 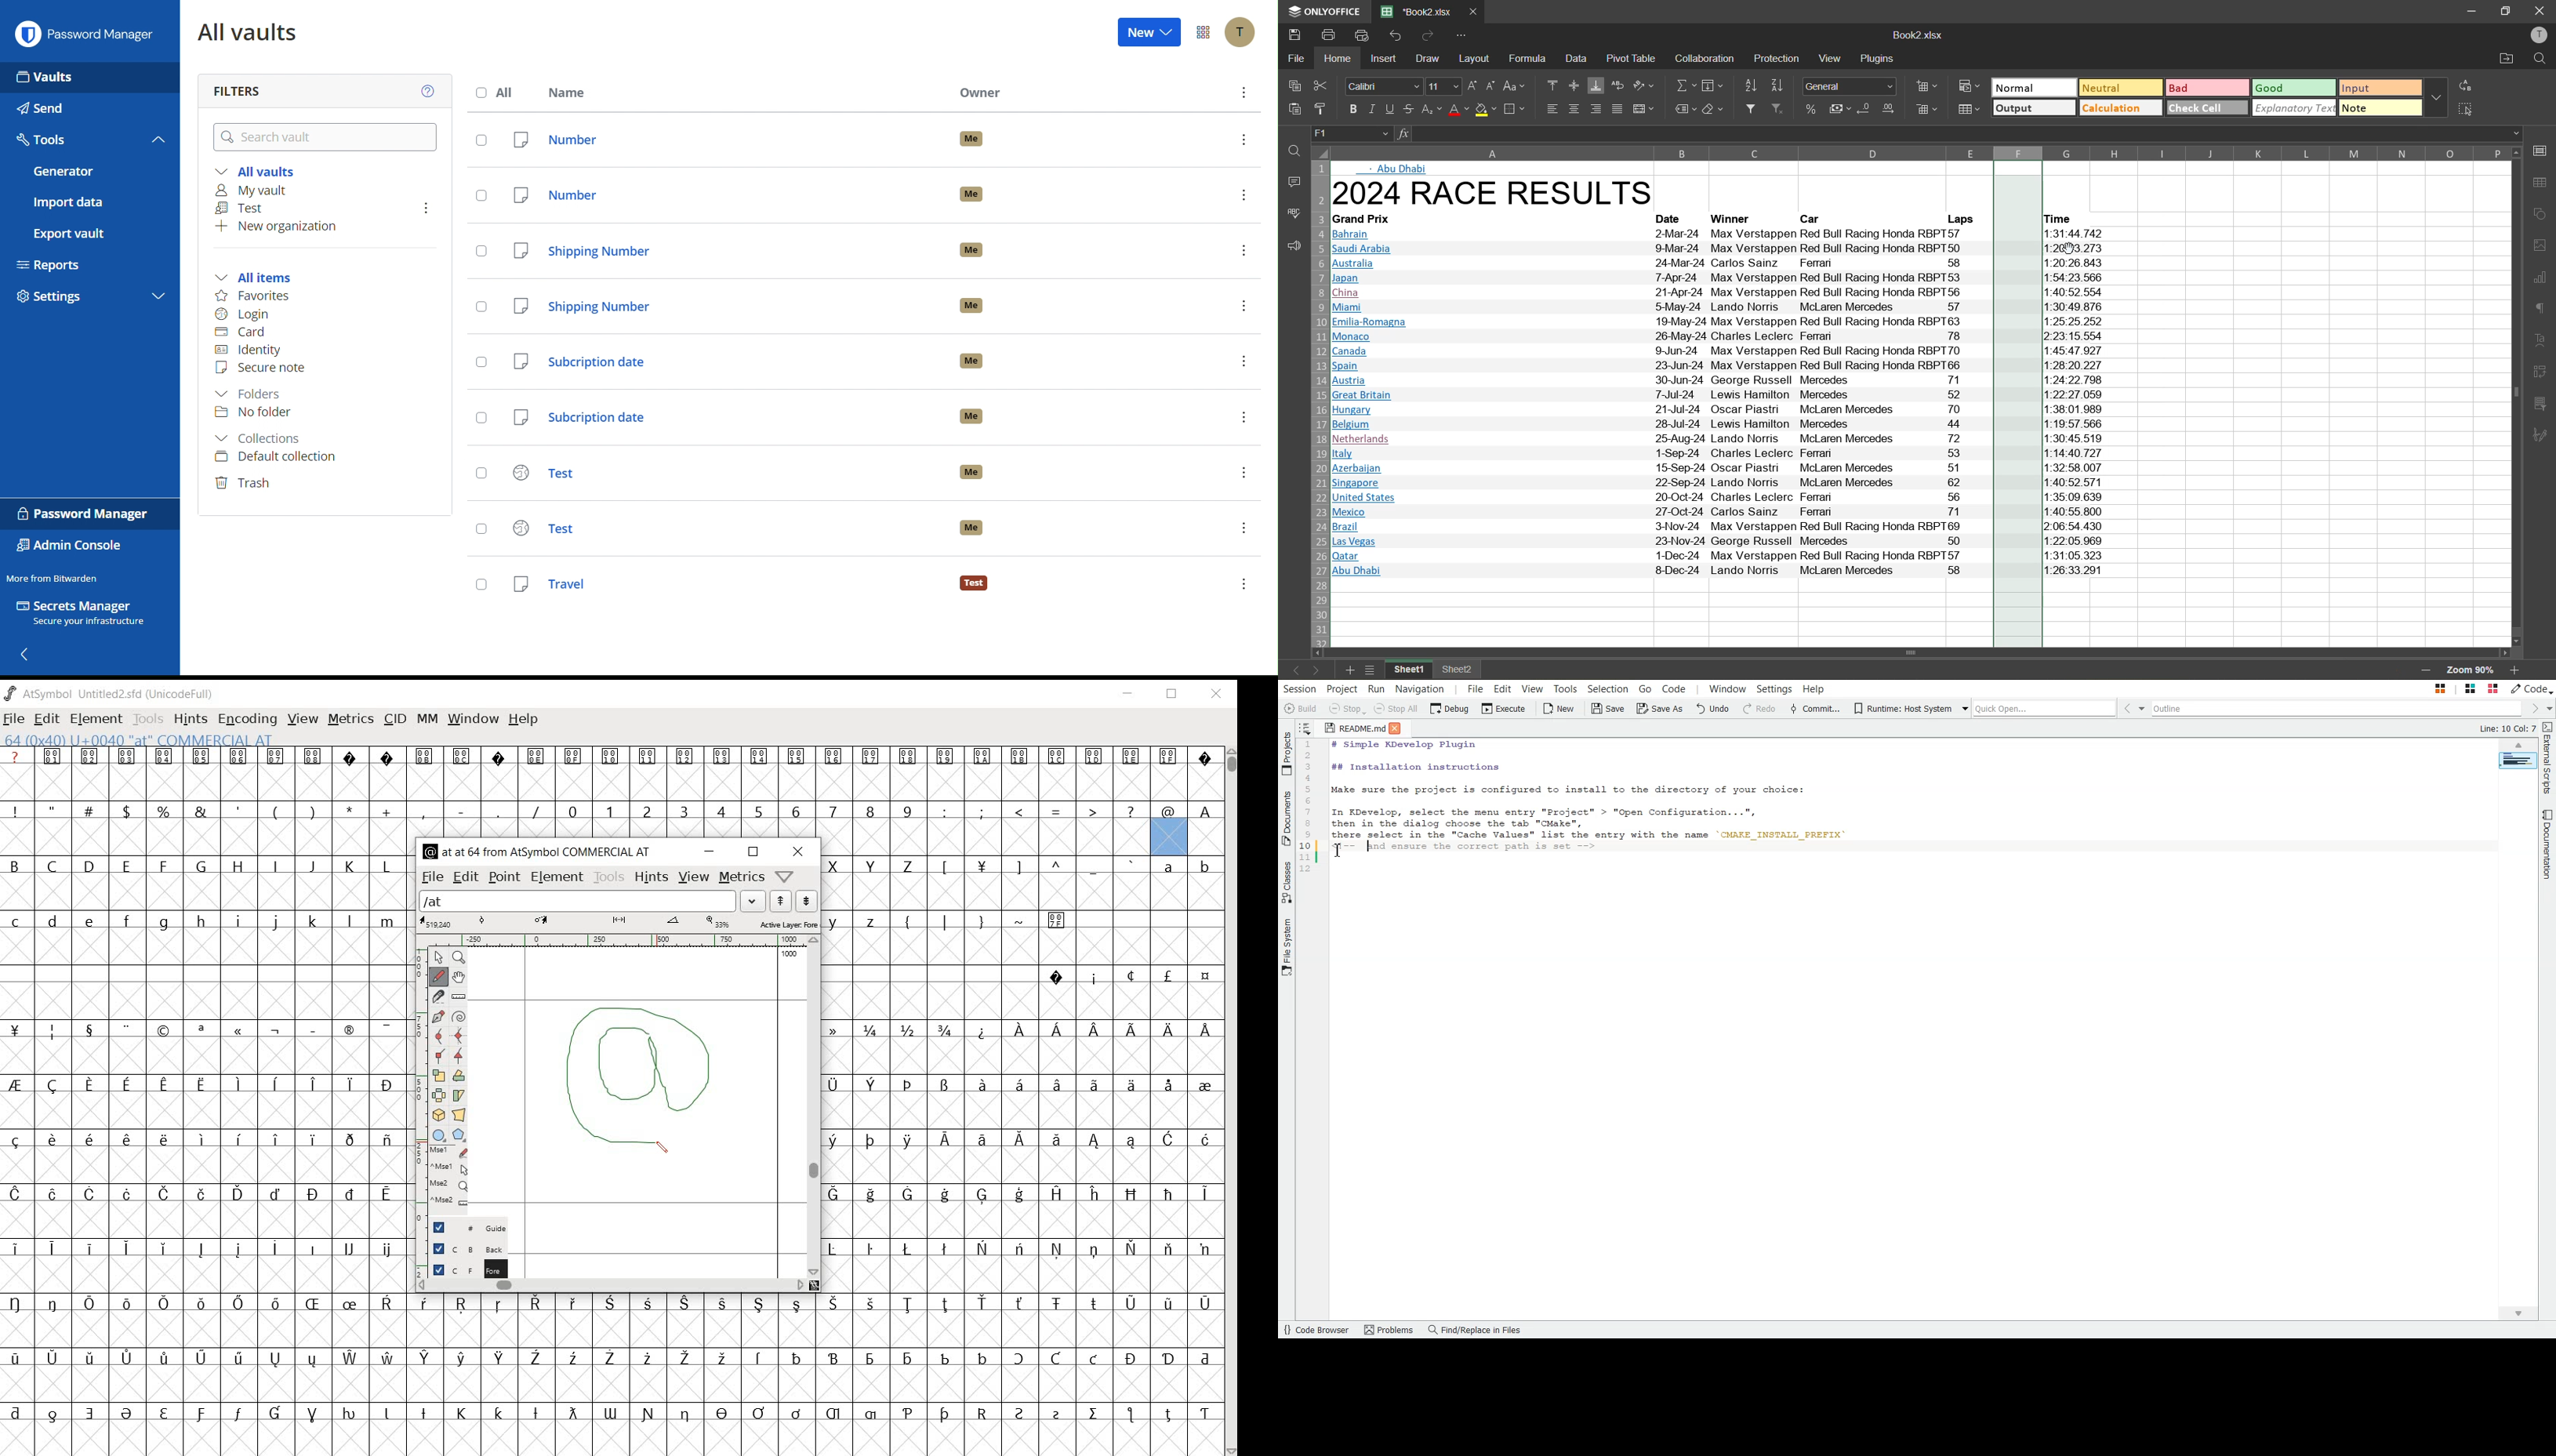 What do you see at coordinates (1652, 527) in the screenshot?
I see `Brazil 3-Nov-24 Max Verstappen Red Bull Racing Honda RBPT69 2:06:54.430` at bounding box center [1652, 527].